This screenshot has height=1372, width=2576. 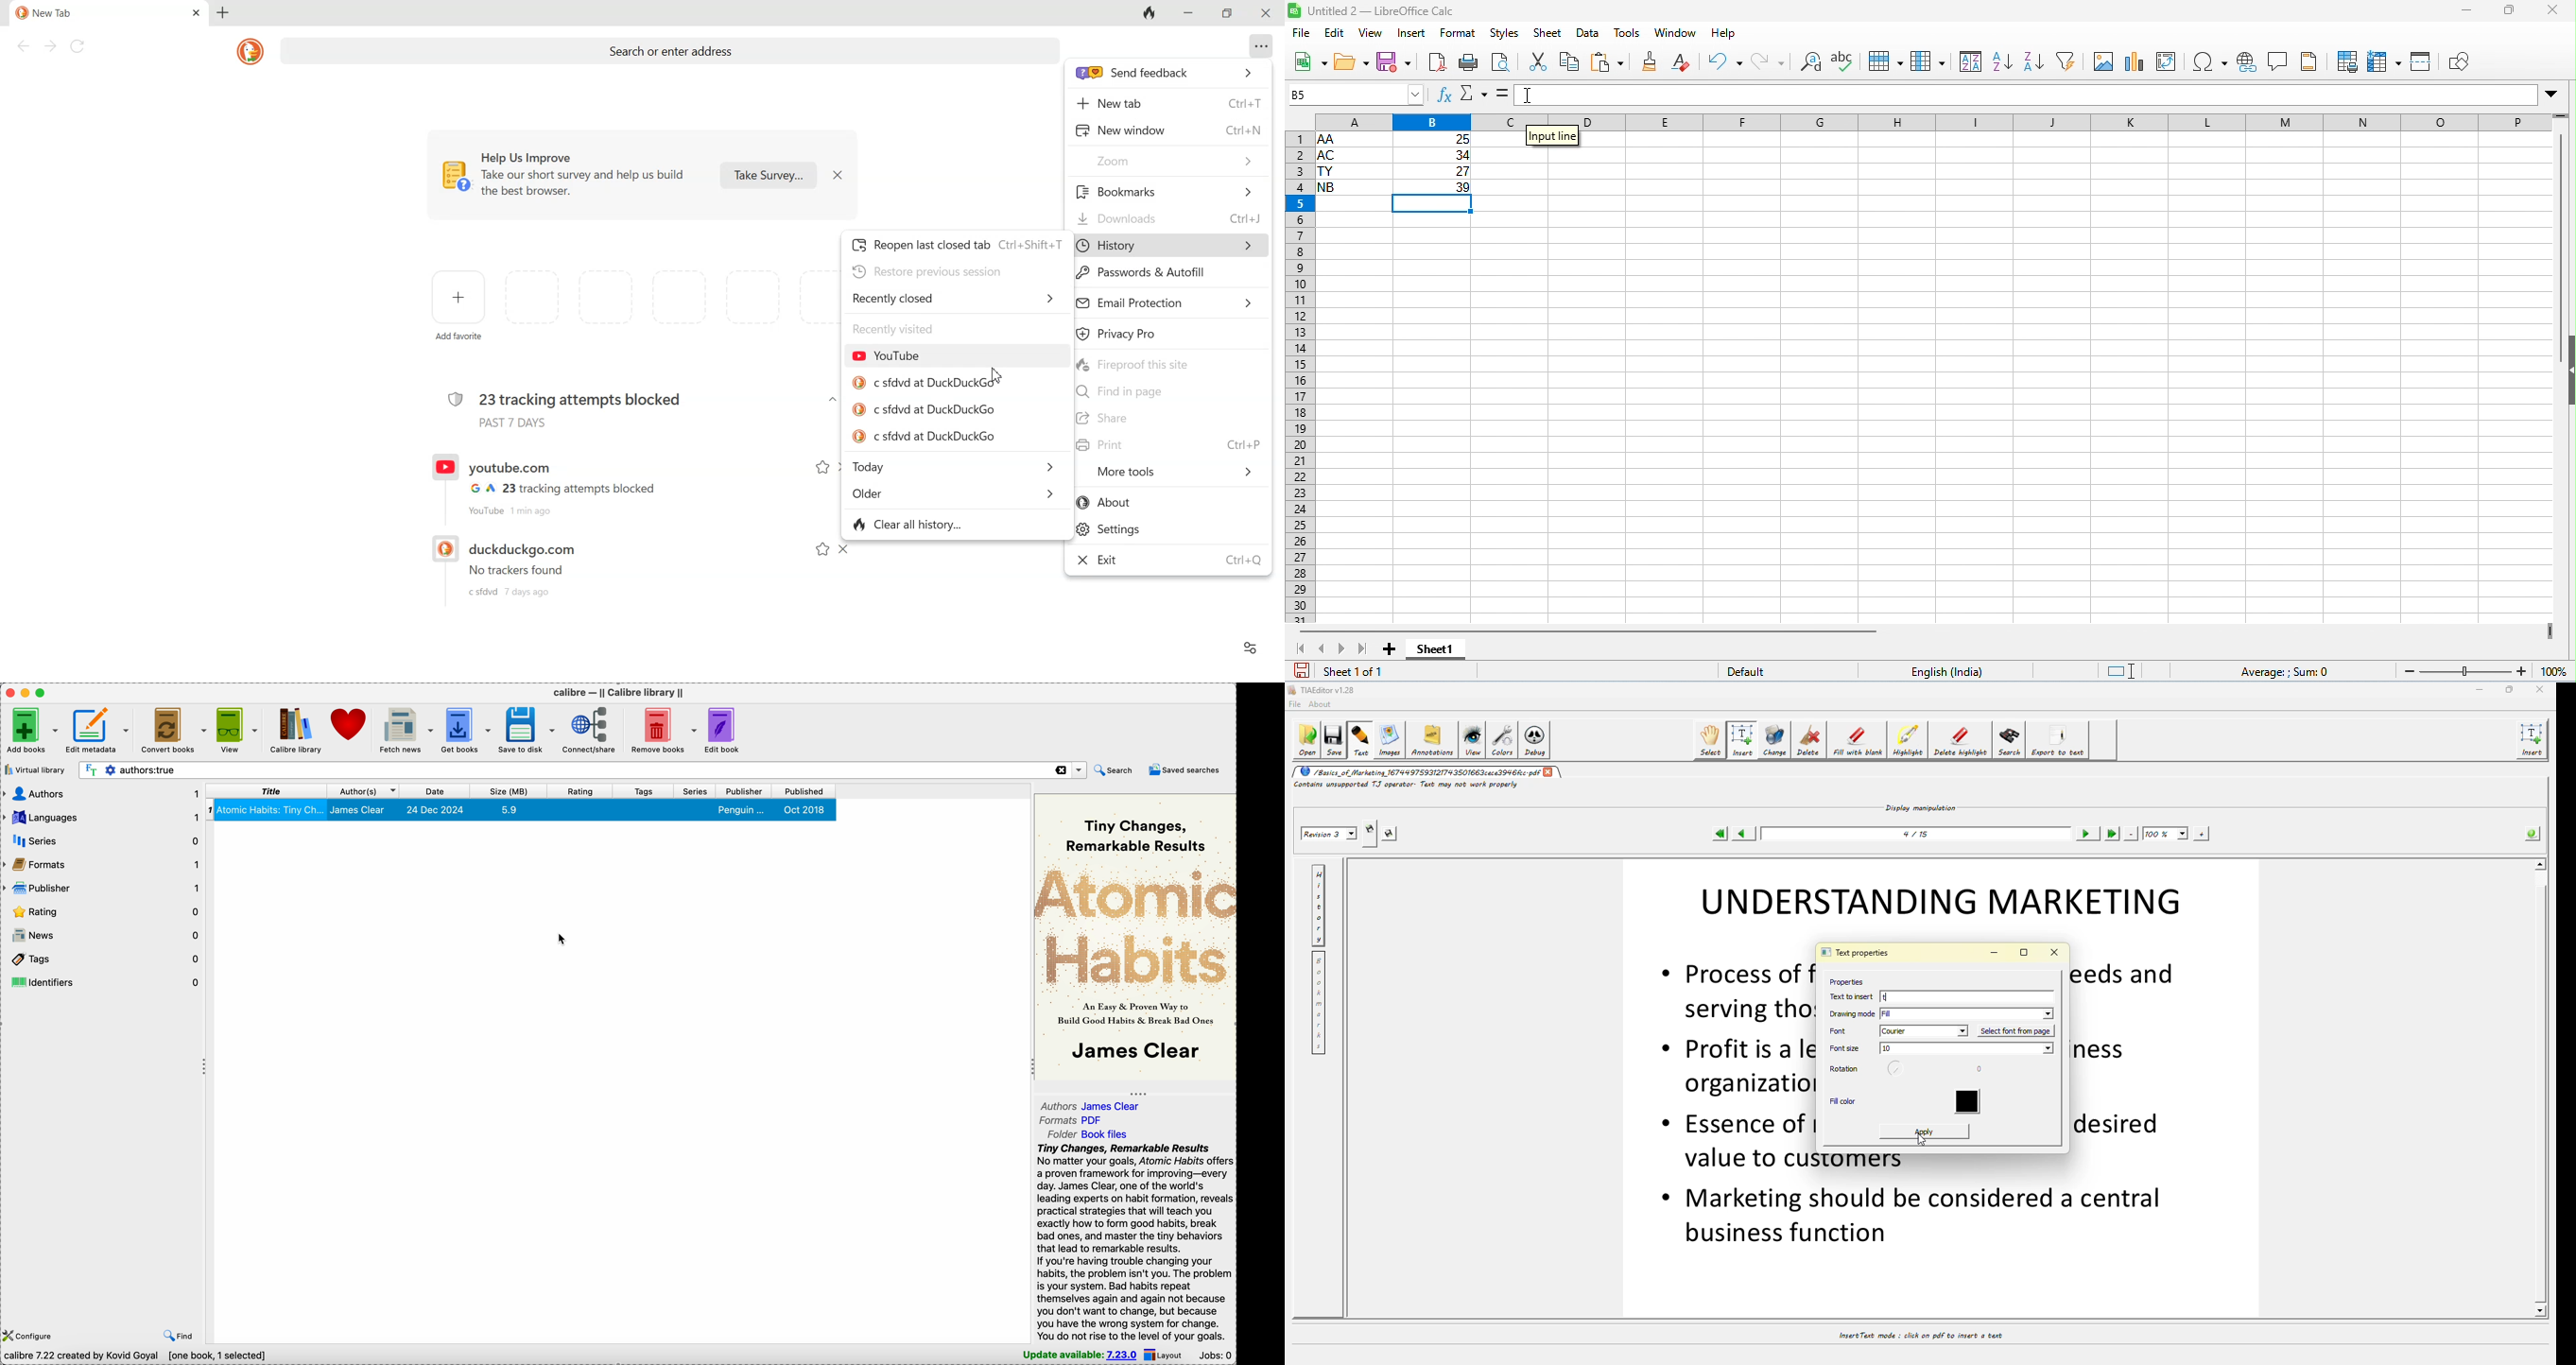 I want to click on split window, so click(x=2423, y=61).